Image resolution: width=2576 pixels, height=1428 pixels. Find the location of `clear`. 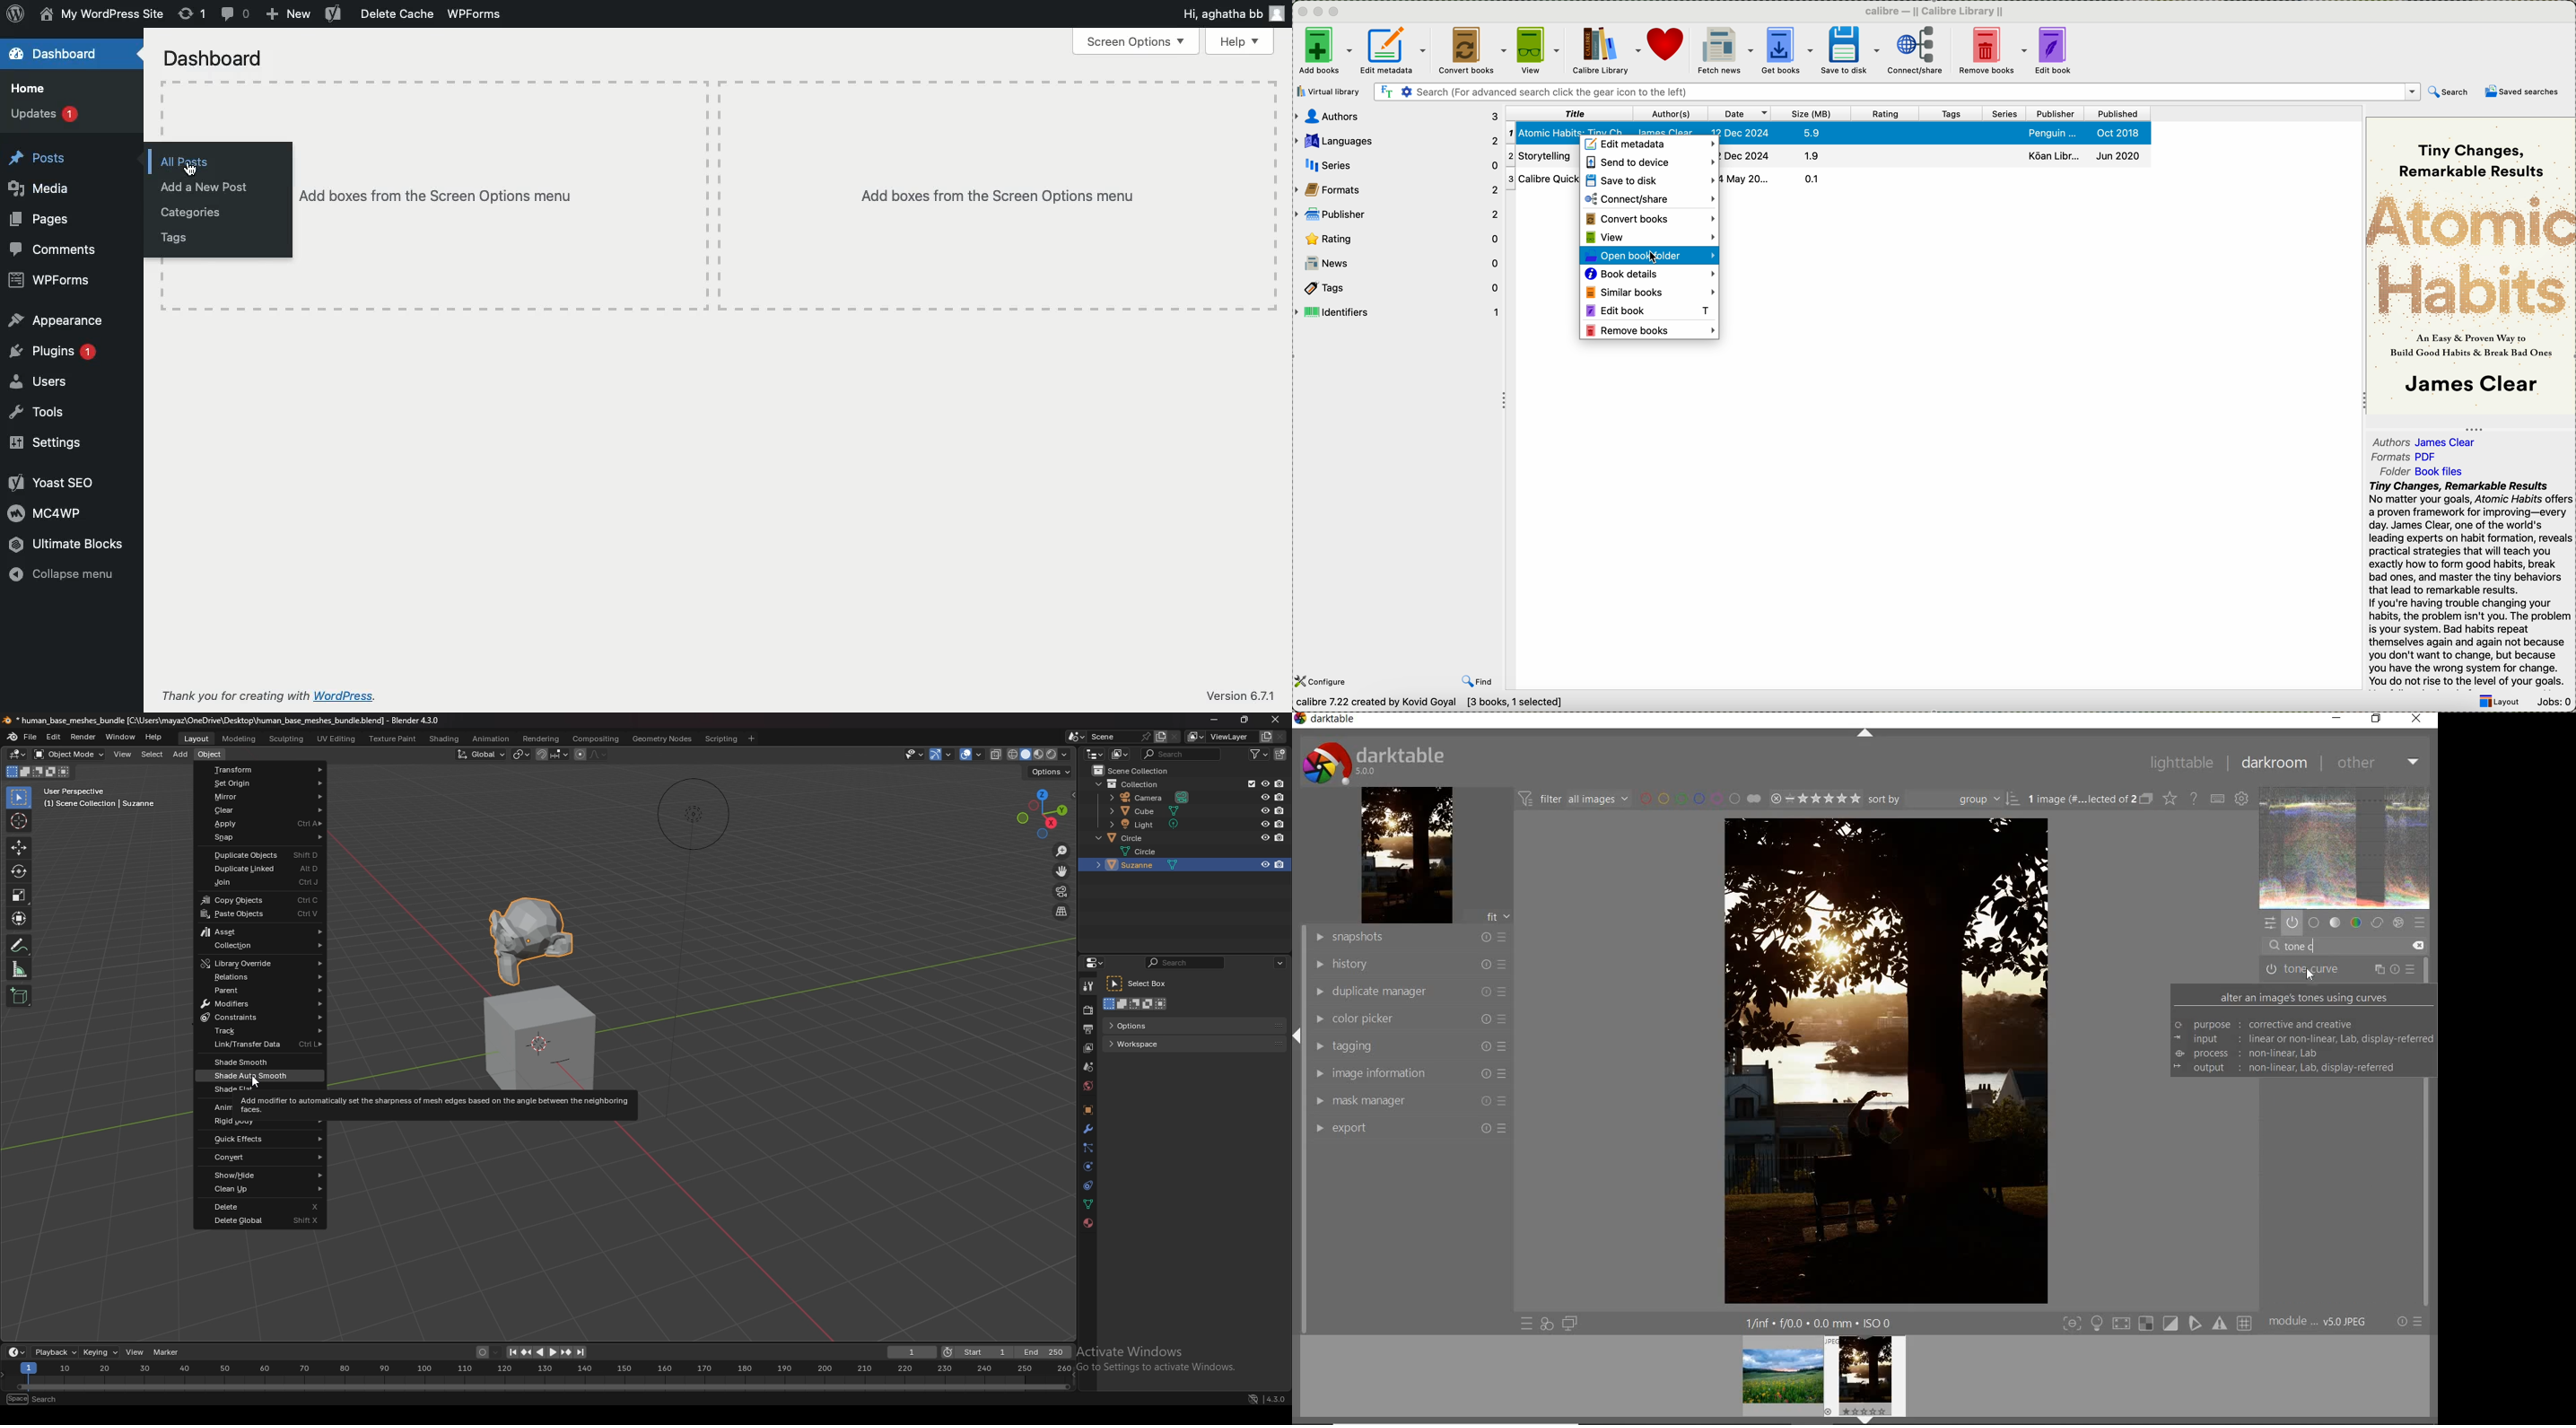

clear is located at coordinates (262, 810).